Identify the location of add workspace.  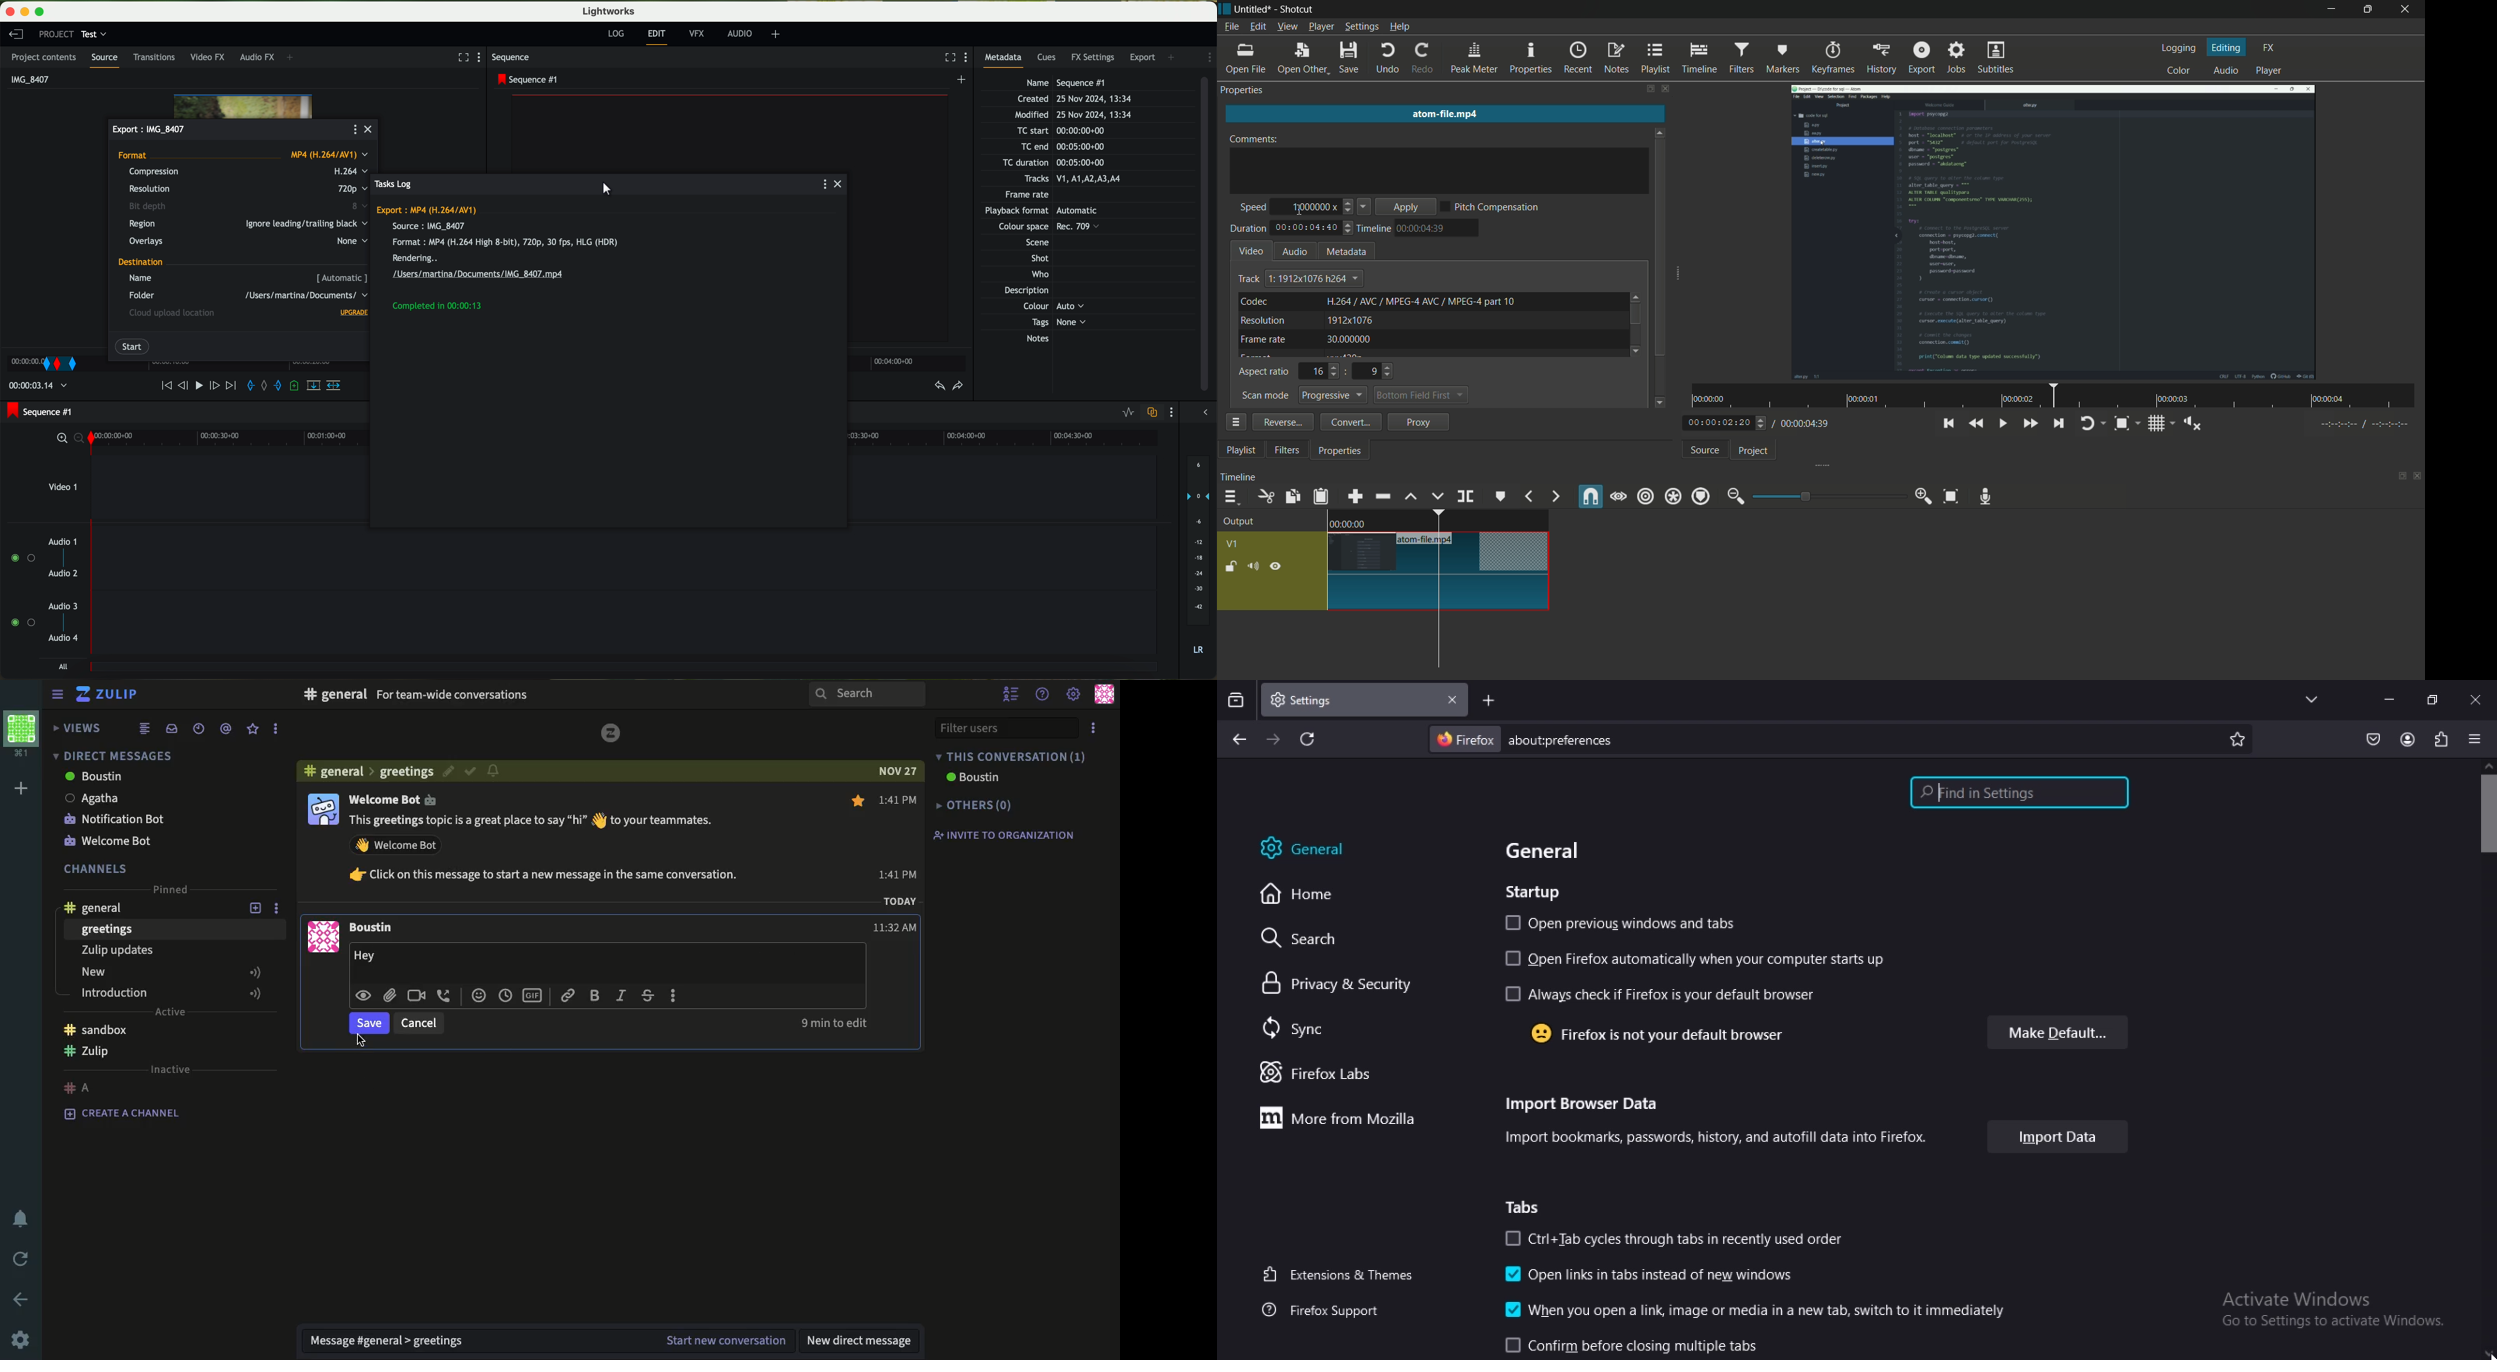
(20, 788).